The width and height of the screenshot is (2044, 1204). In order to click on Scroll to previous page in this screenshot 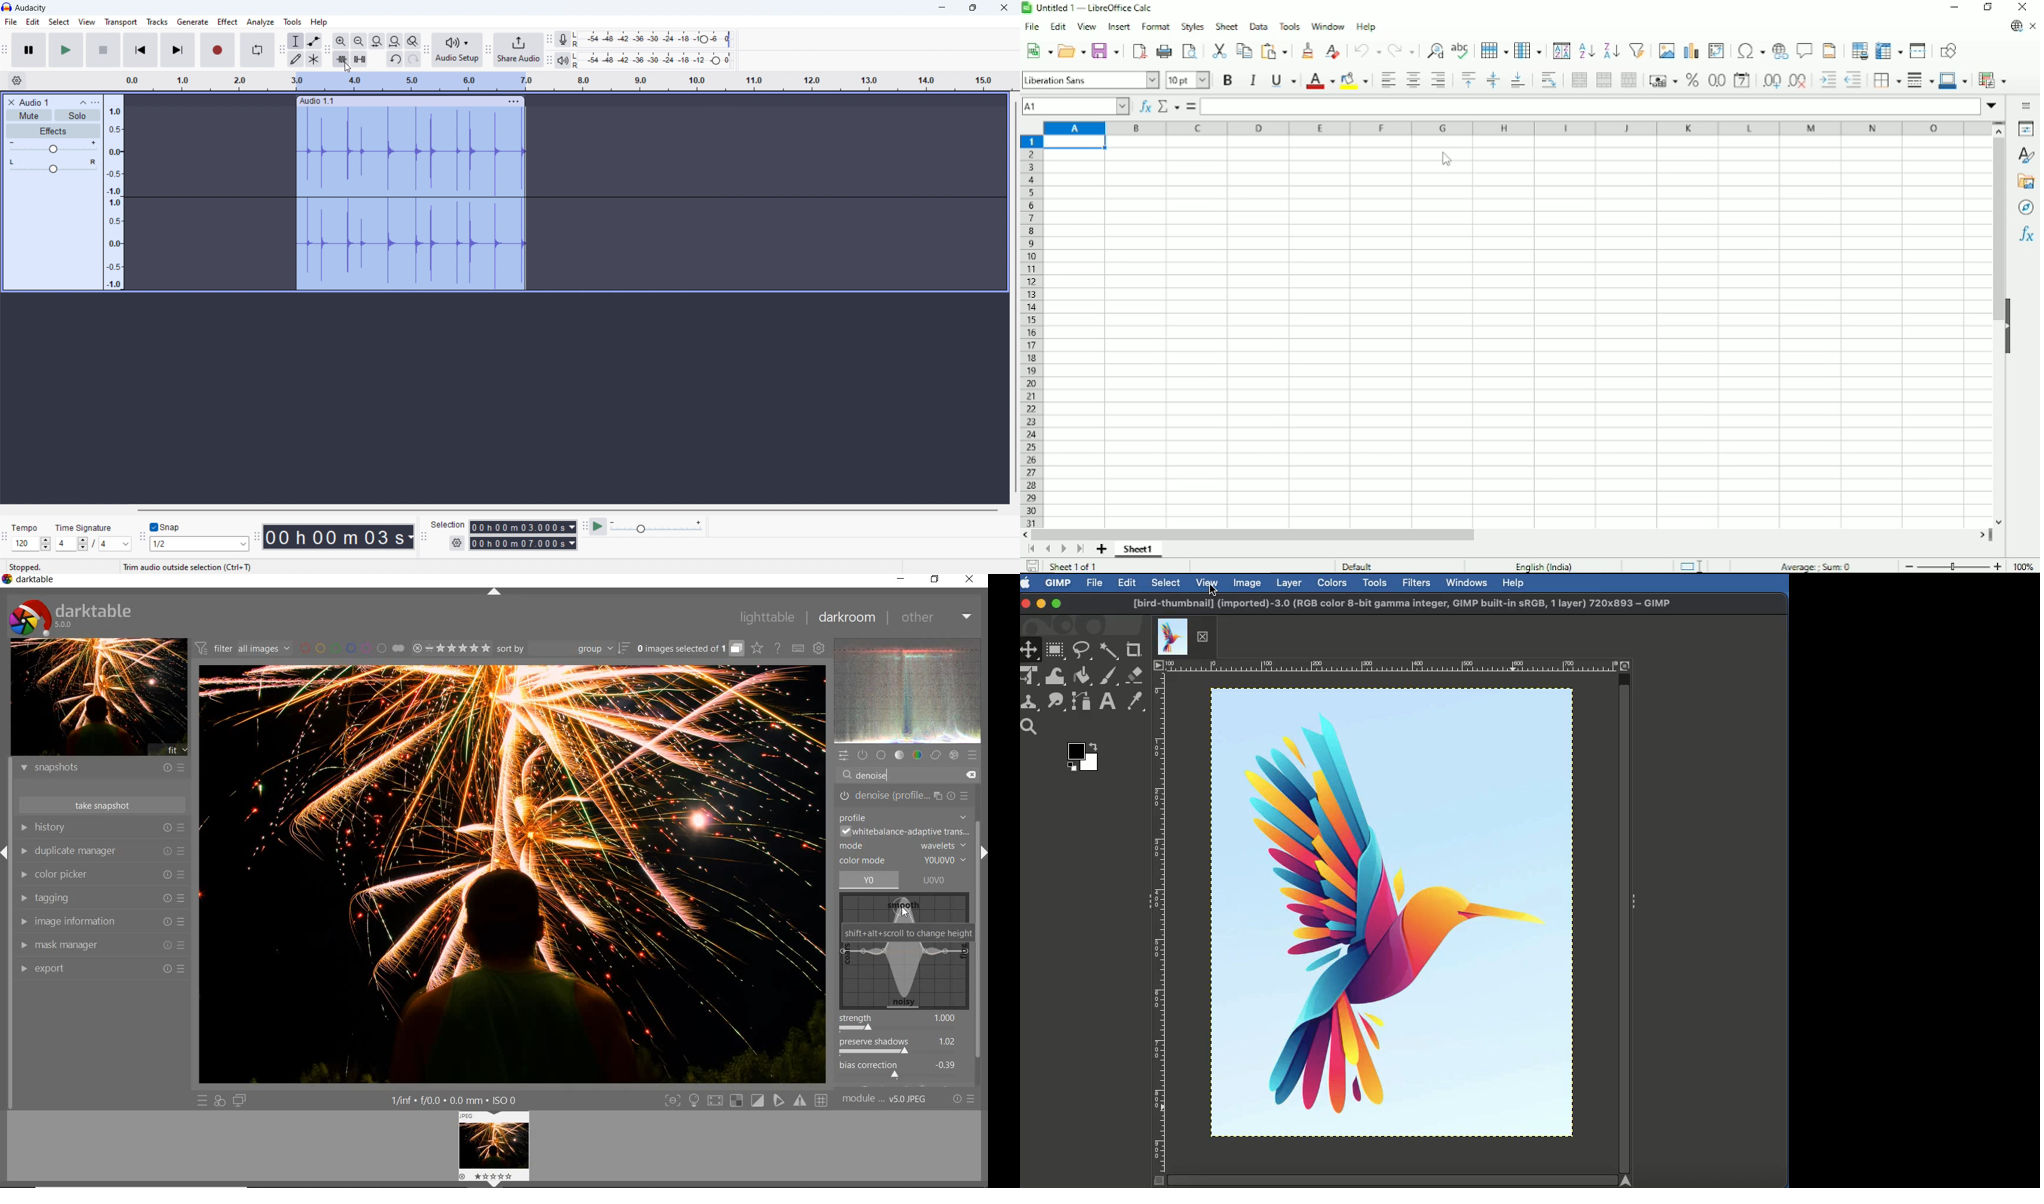, I will do `click(1047, 550)`.